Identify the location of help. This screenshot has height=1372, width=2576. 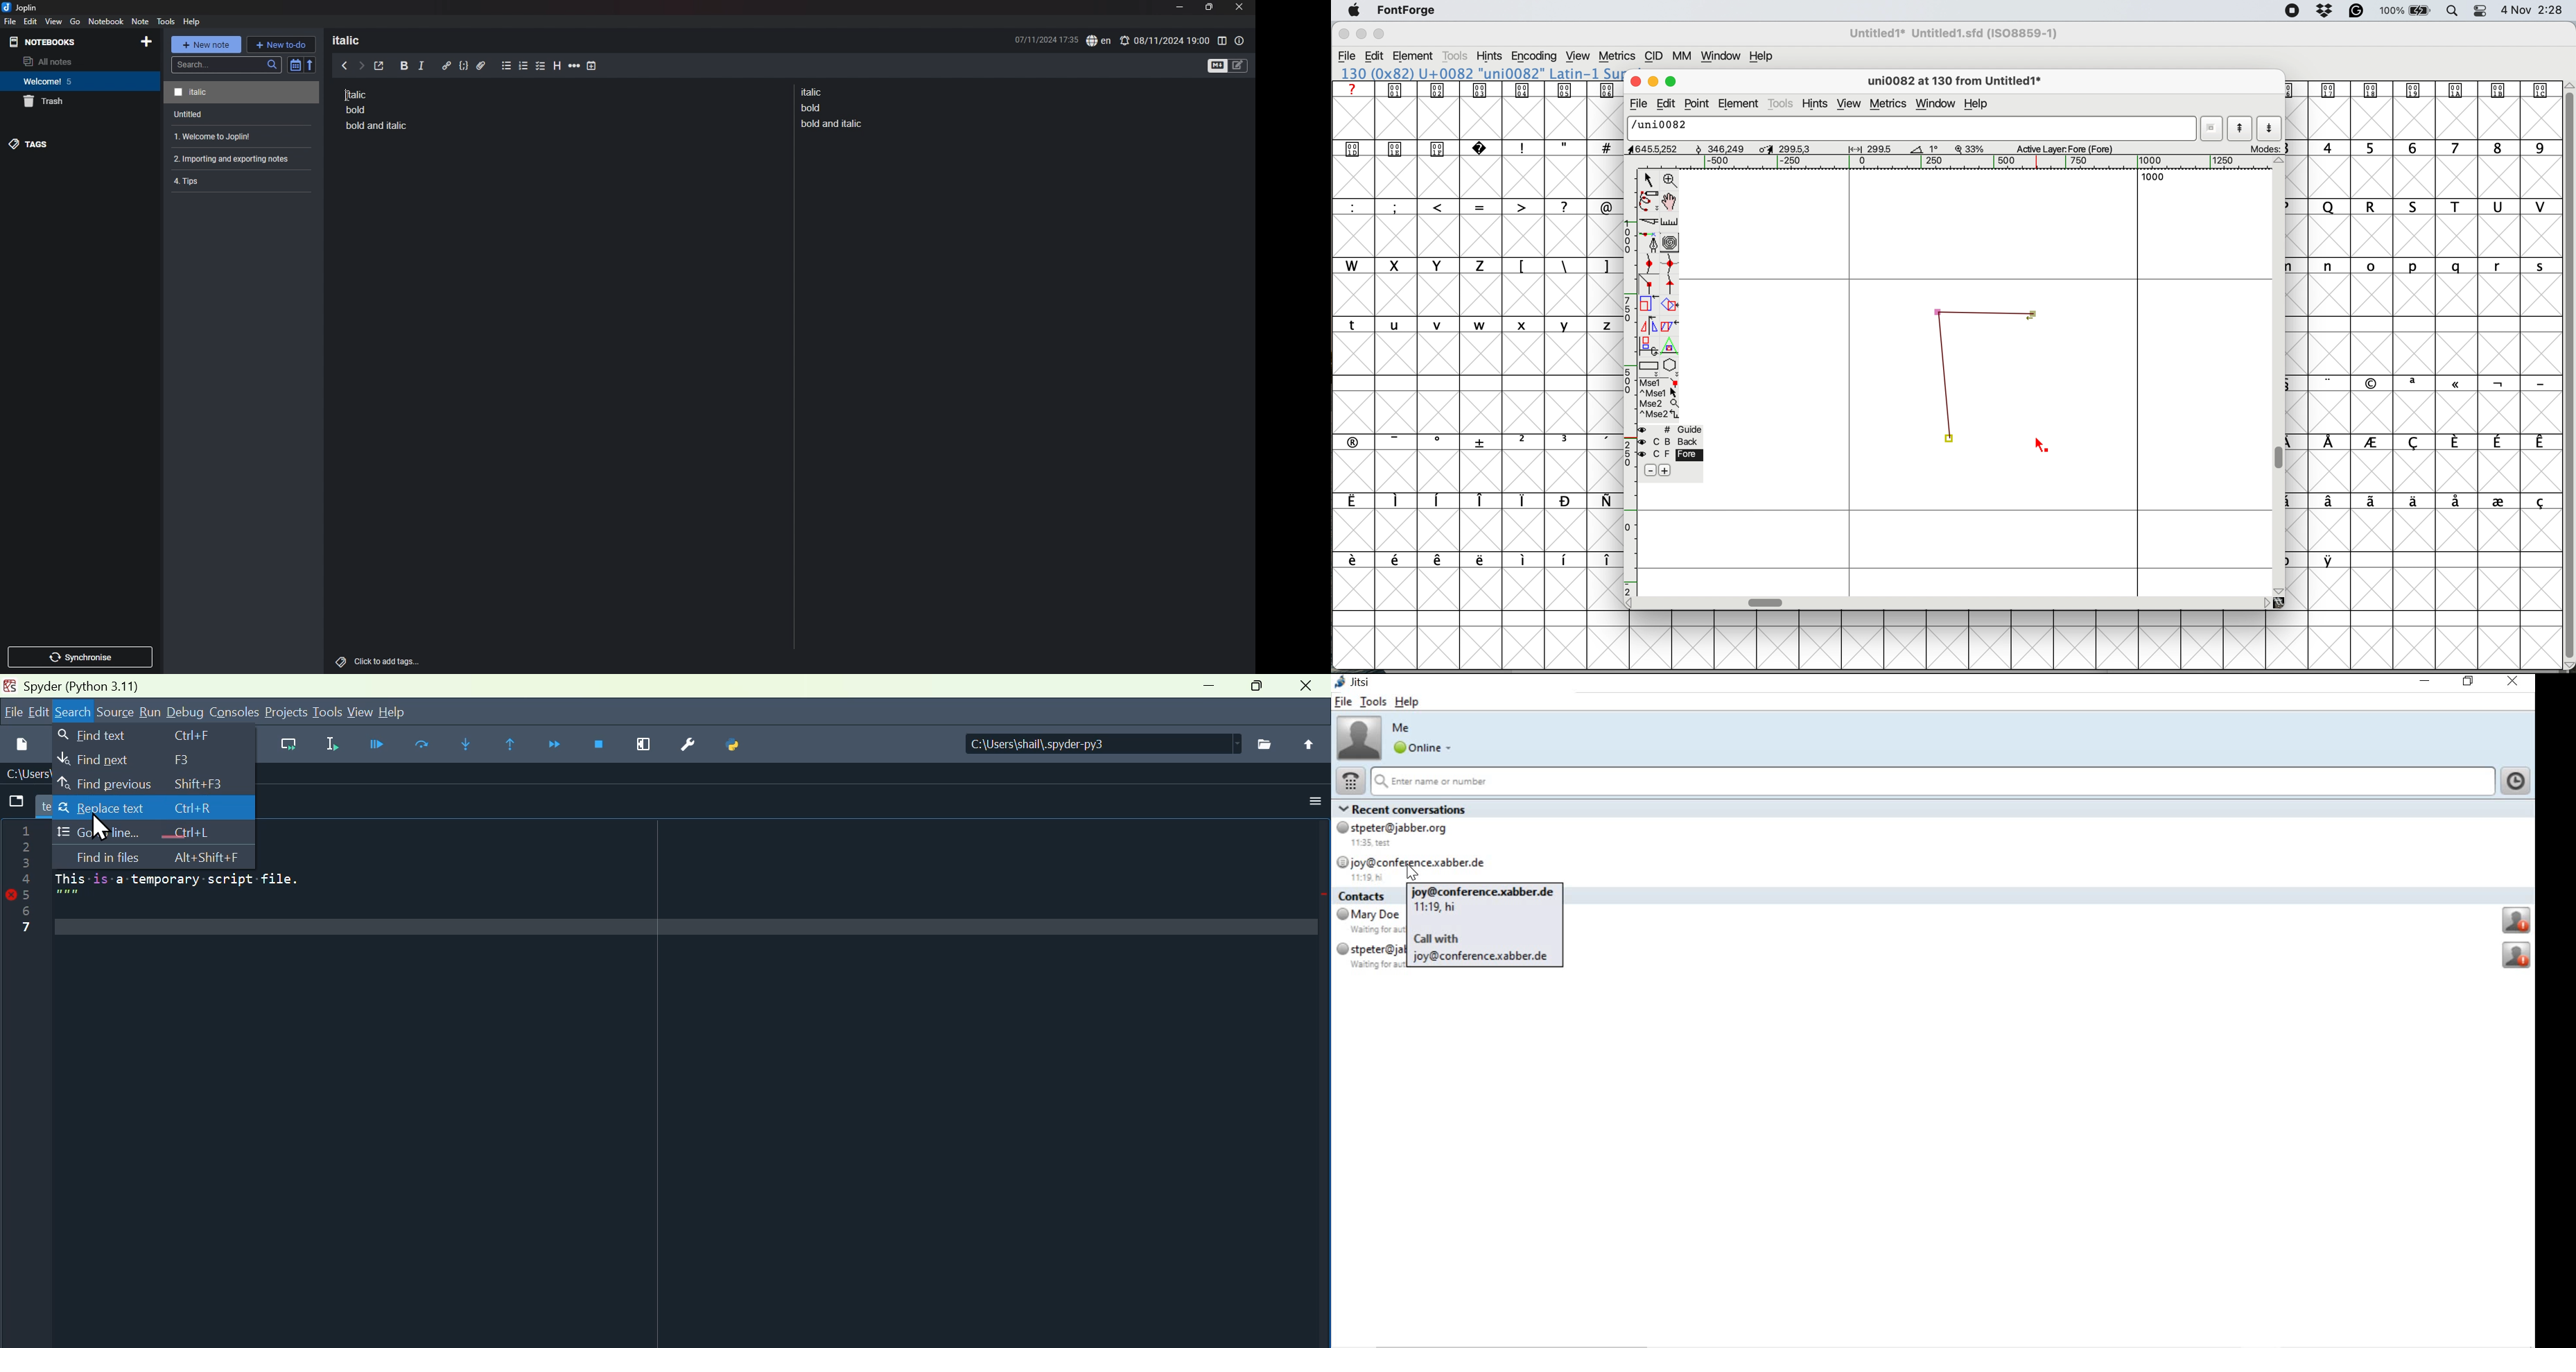
(193, 21).